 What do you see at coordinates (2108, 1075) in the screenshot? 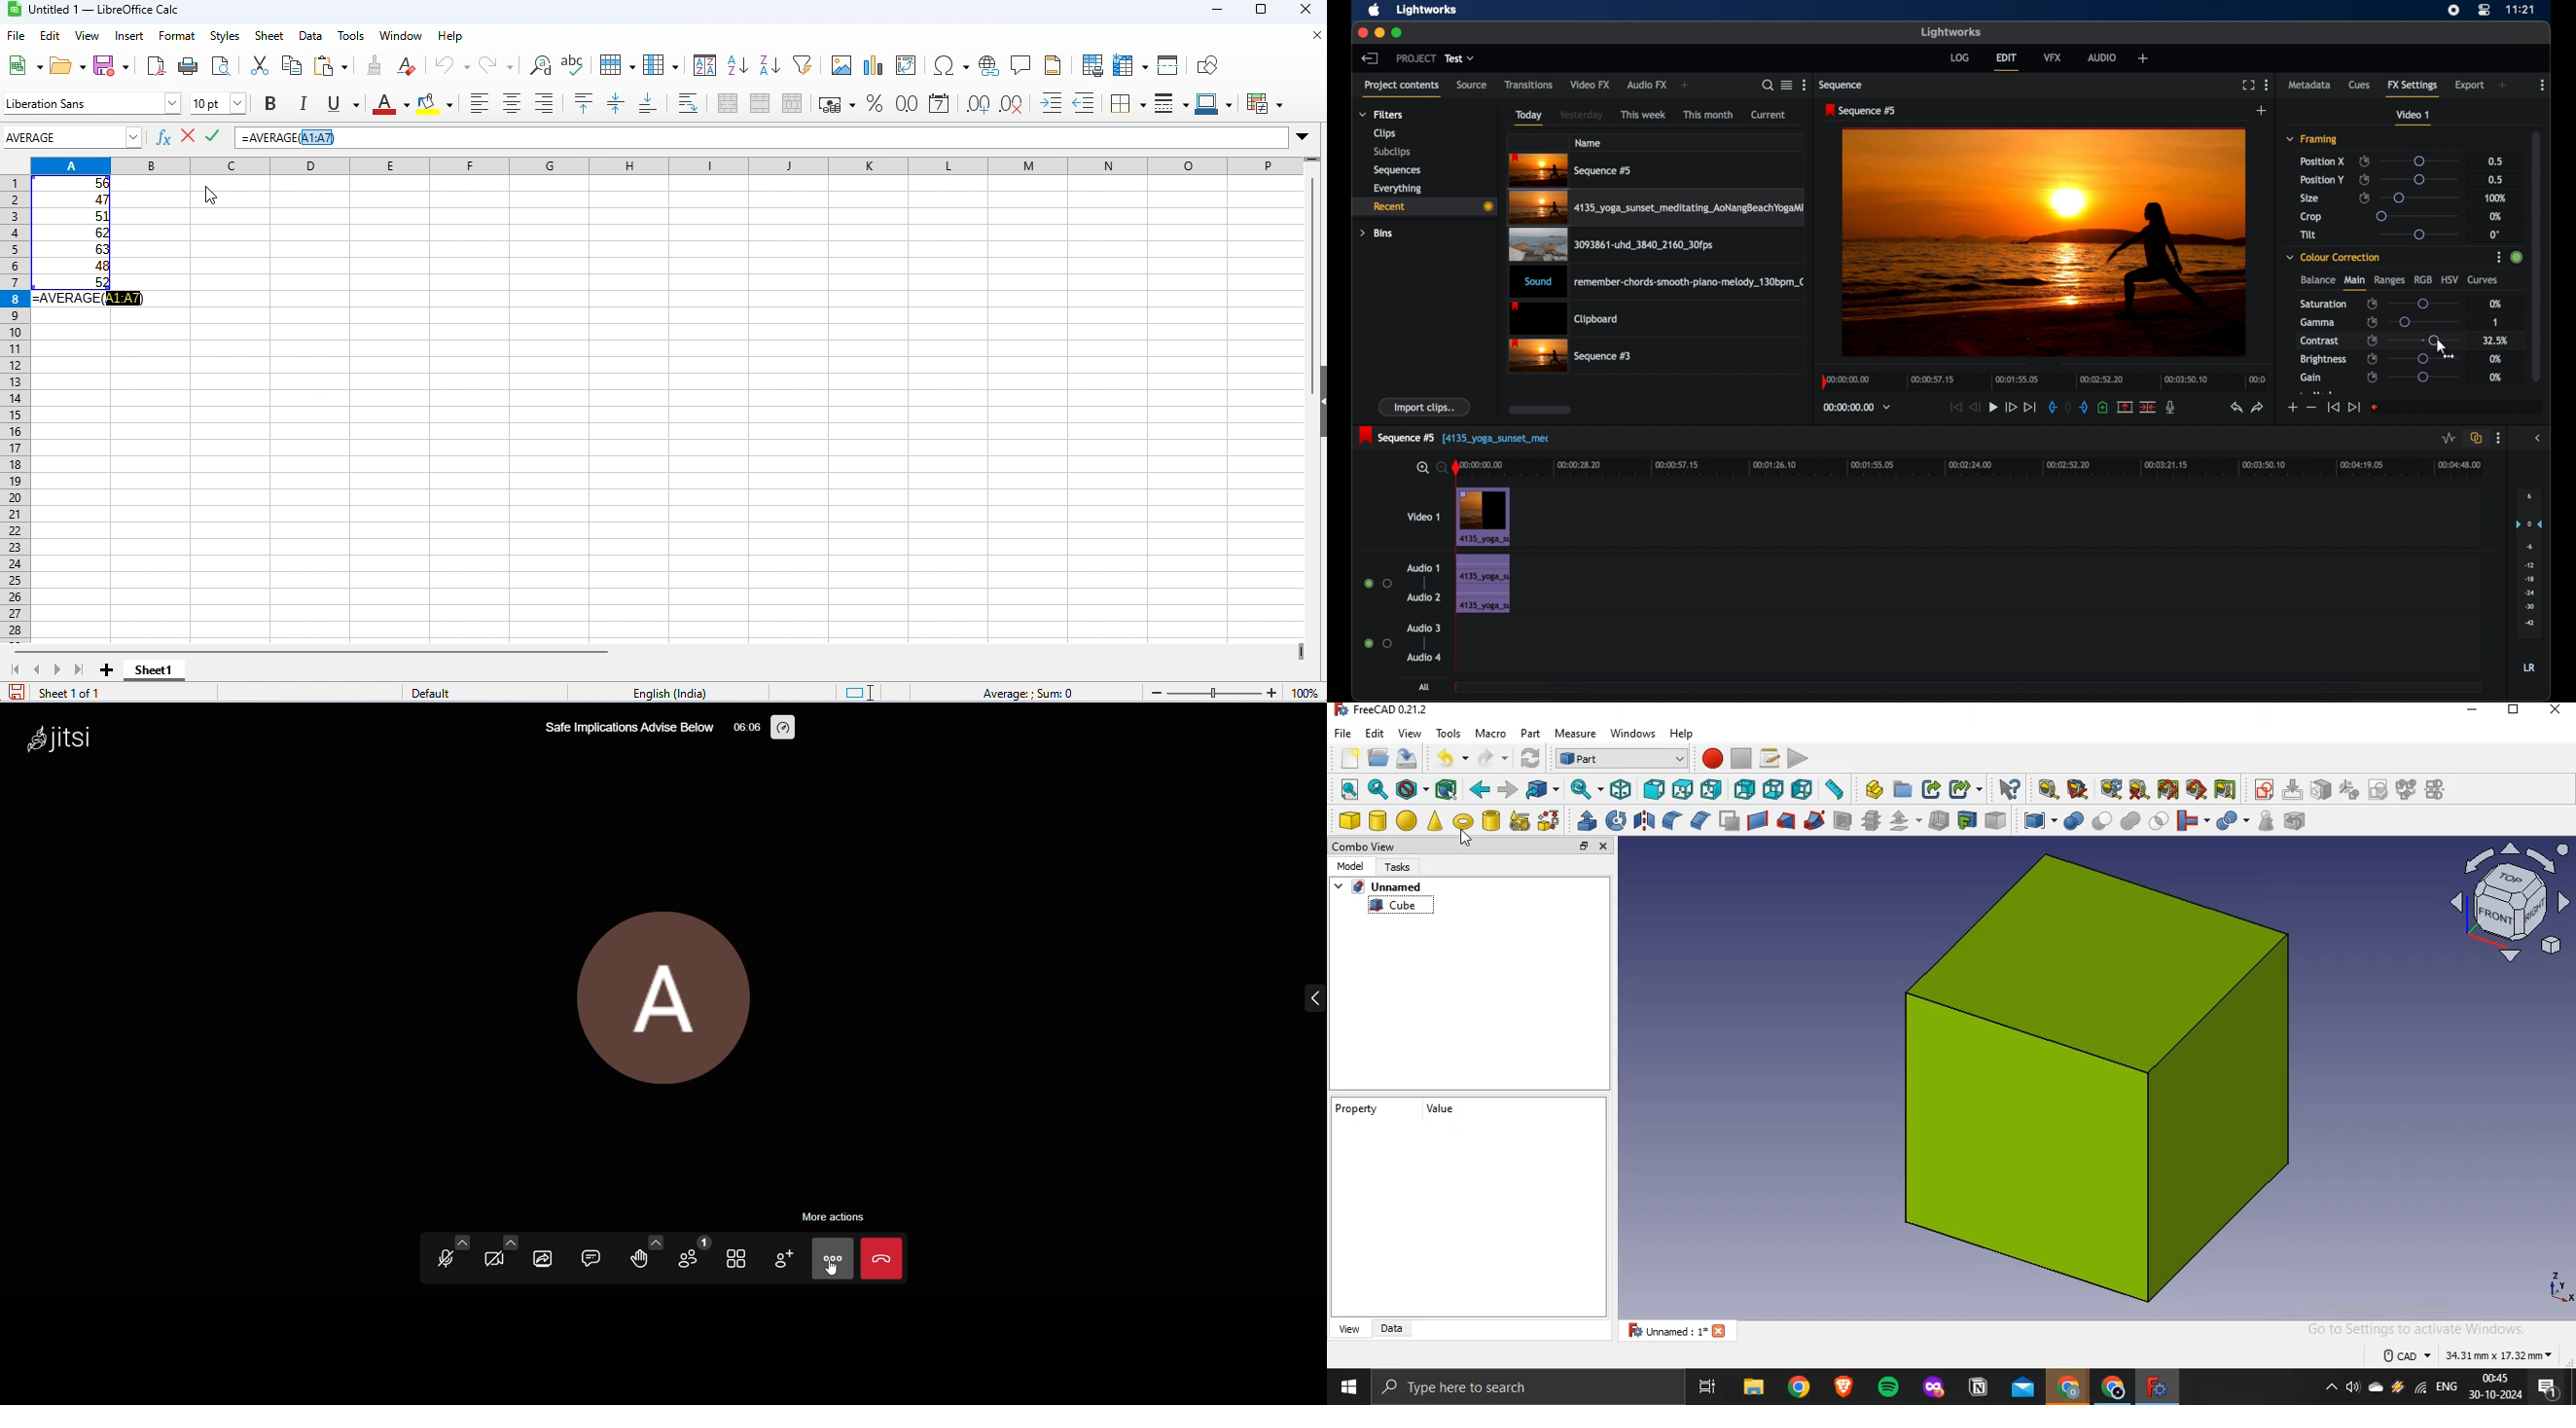
I see `image` at bounding box center [2108, 1075].